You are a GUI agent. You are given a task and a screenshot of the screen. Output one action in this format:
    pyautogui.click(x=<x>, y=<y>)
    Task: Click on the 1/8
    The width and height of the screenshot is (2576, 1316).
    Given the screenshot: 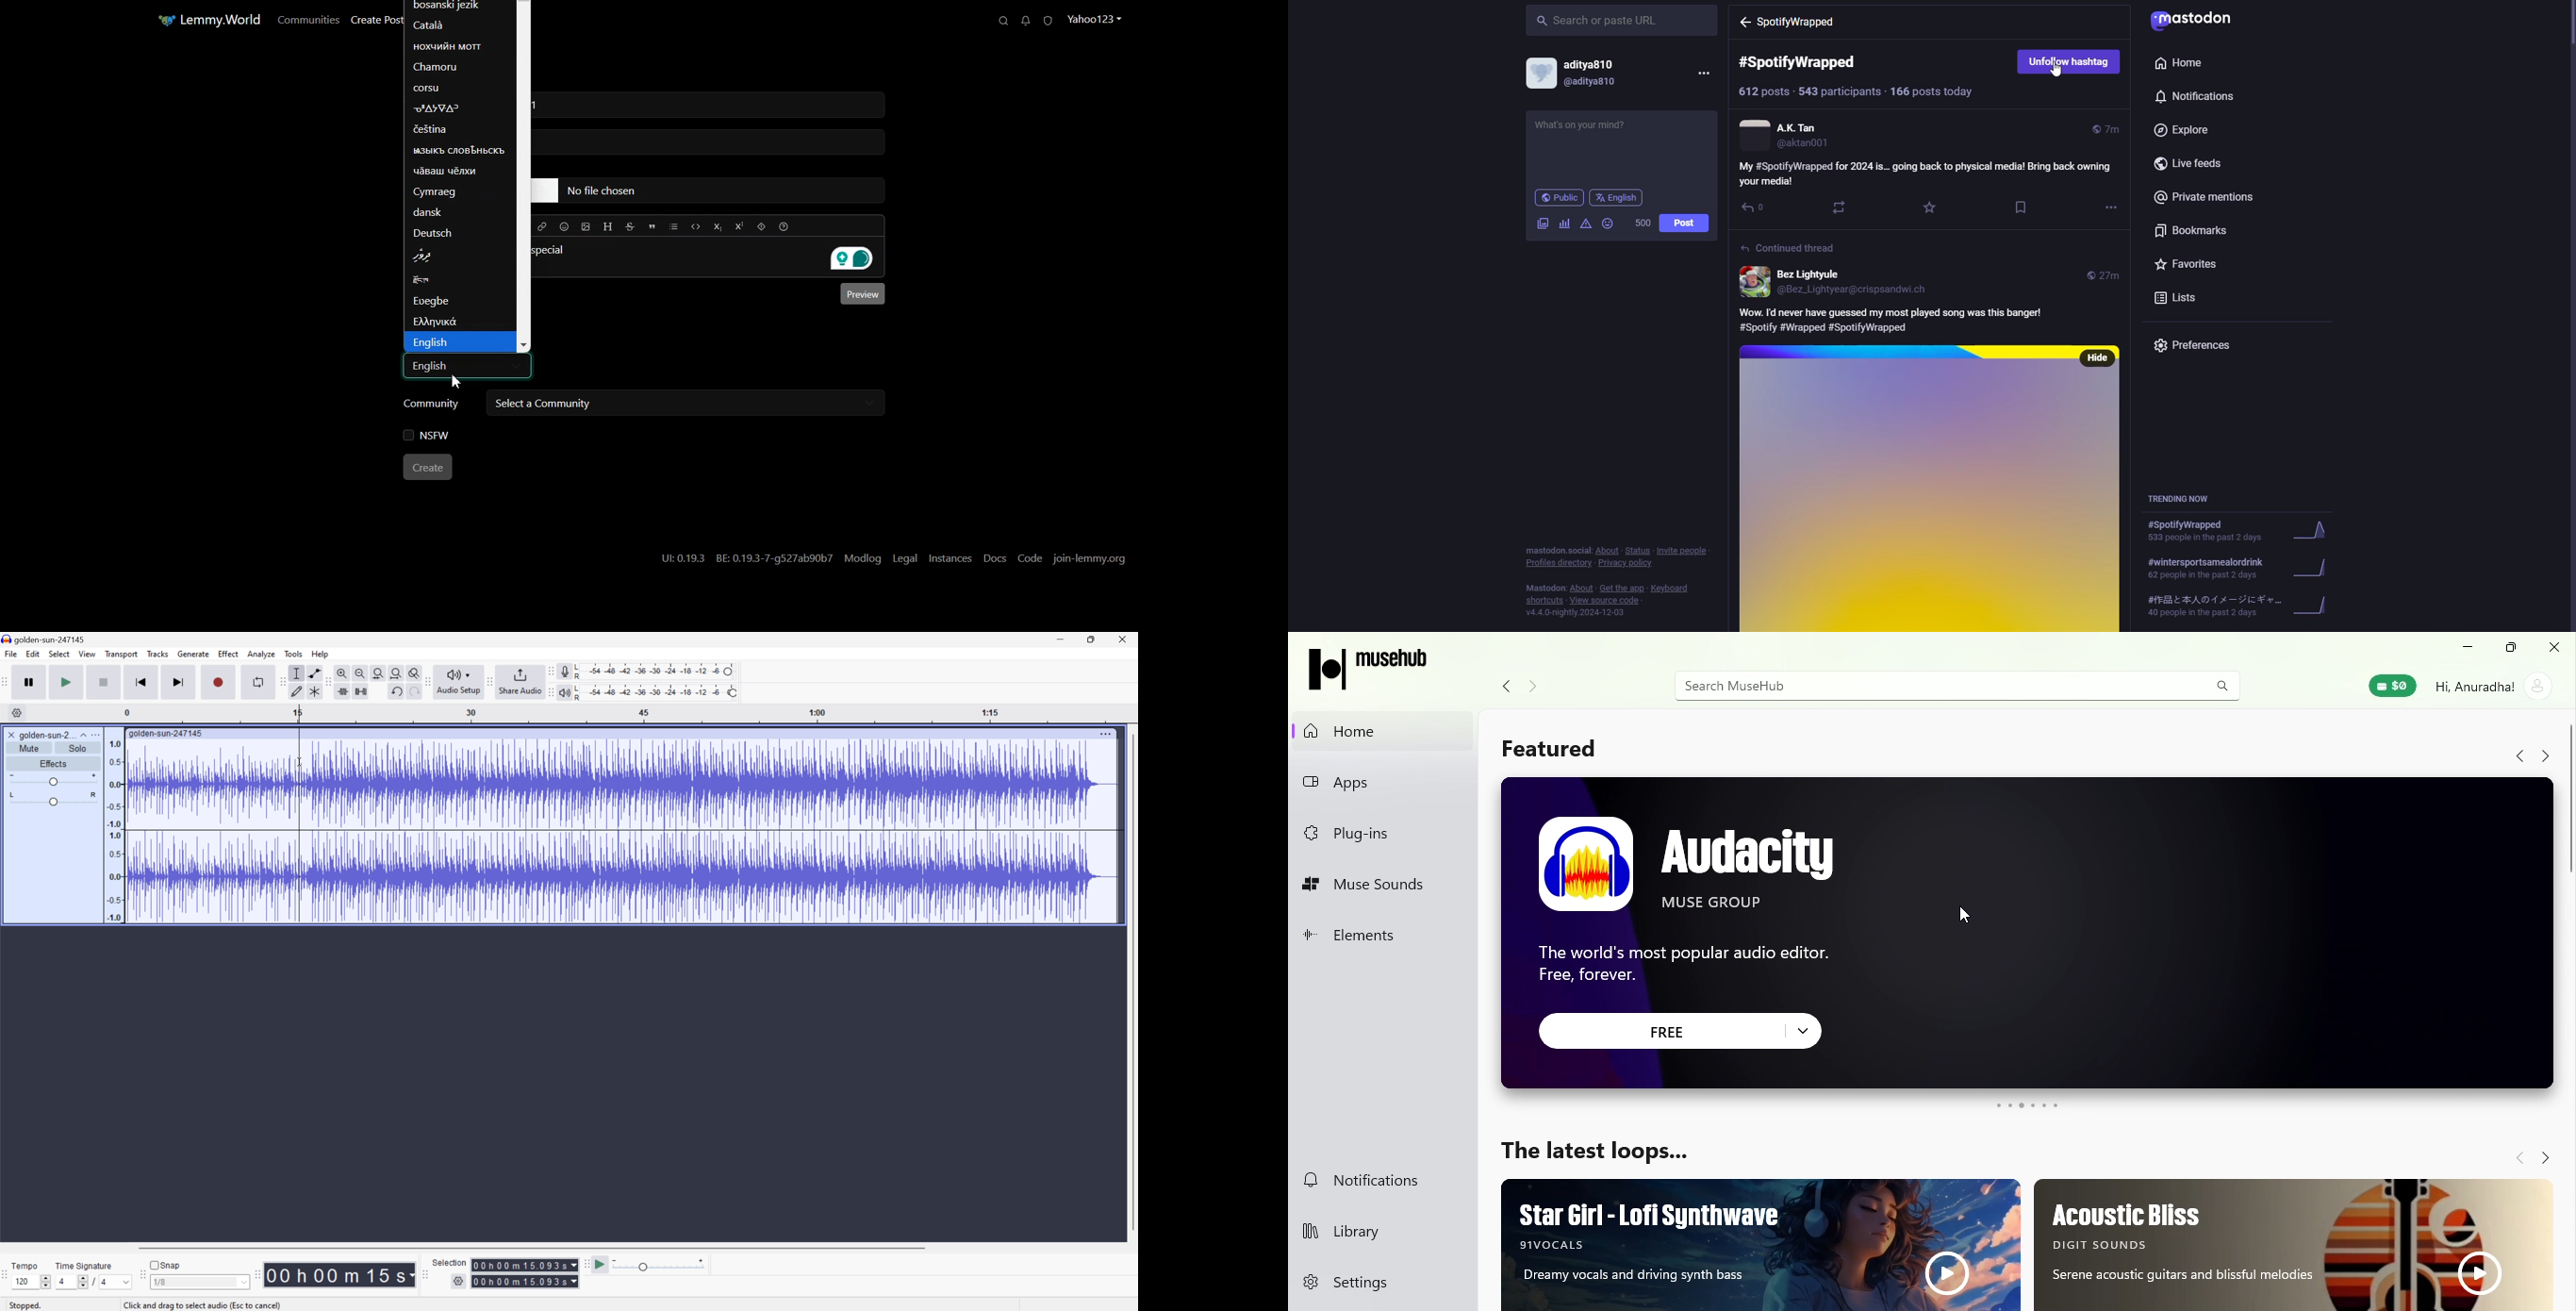 What is the action you would take?
    pyautogui.click(x=160, y=1282)
    